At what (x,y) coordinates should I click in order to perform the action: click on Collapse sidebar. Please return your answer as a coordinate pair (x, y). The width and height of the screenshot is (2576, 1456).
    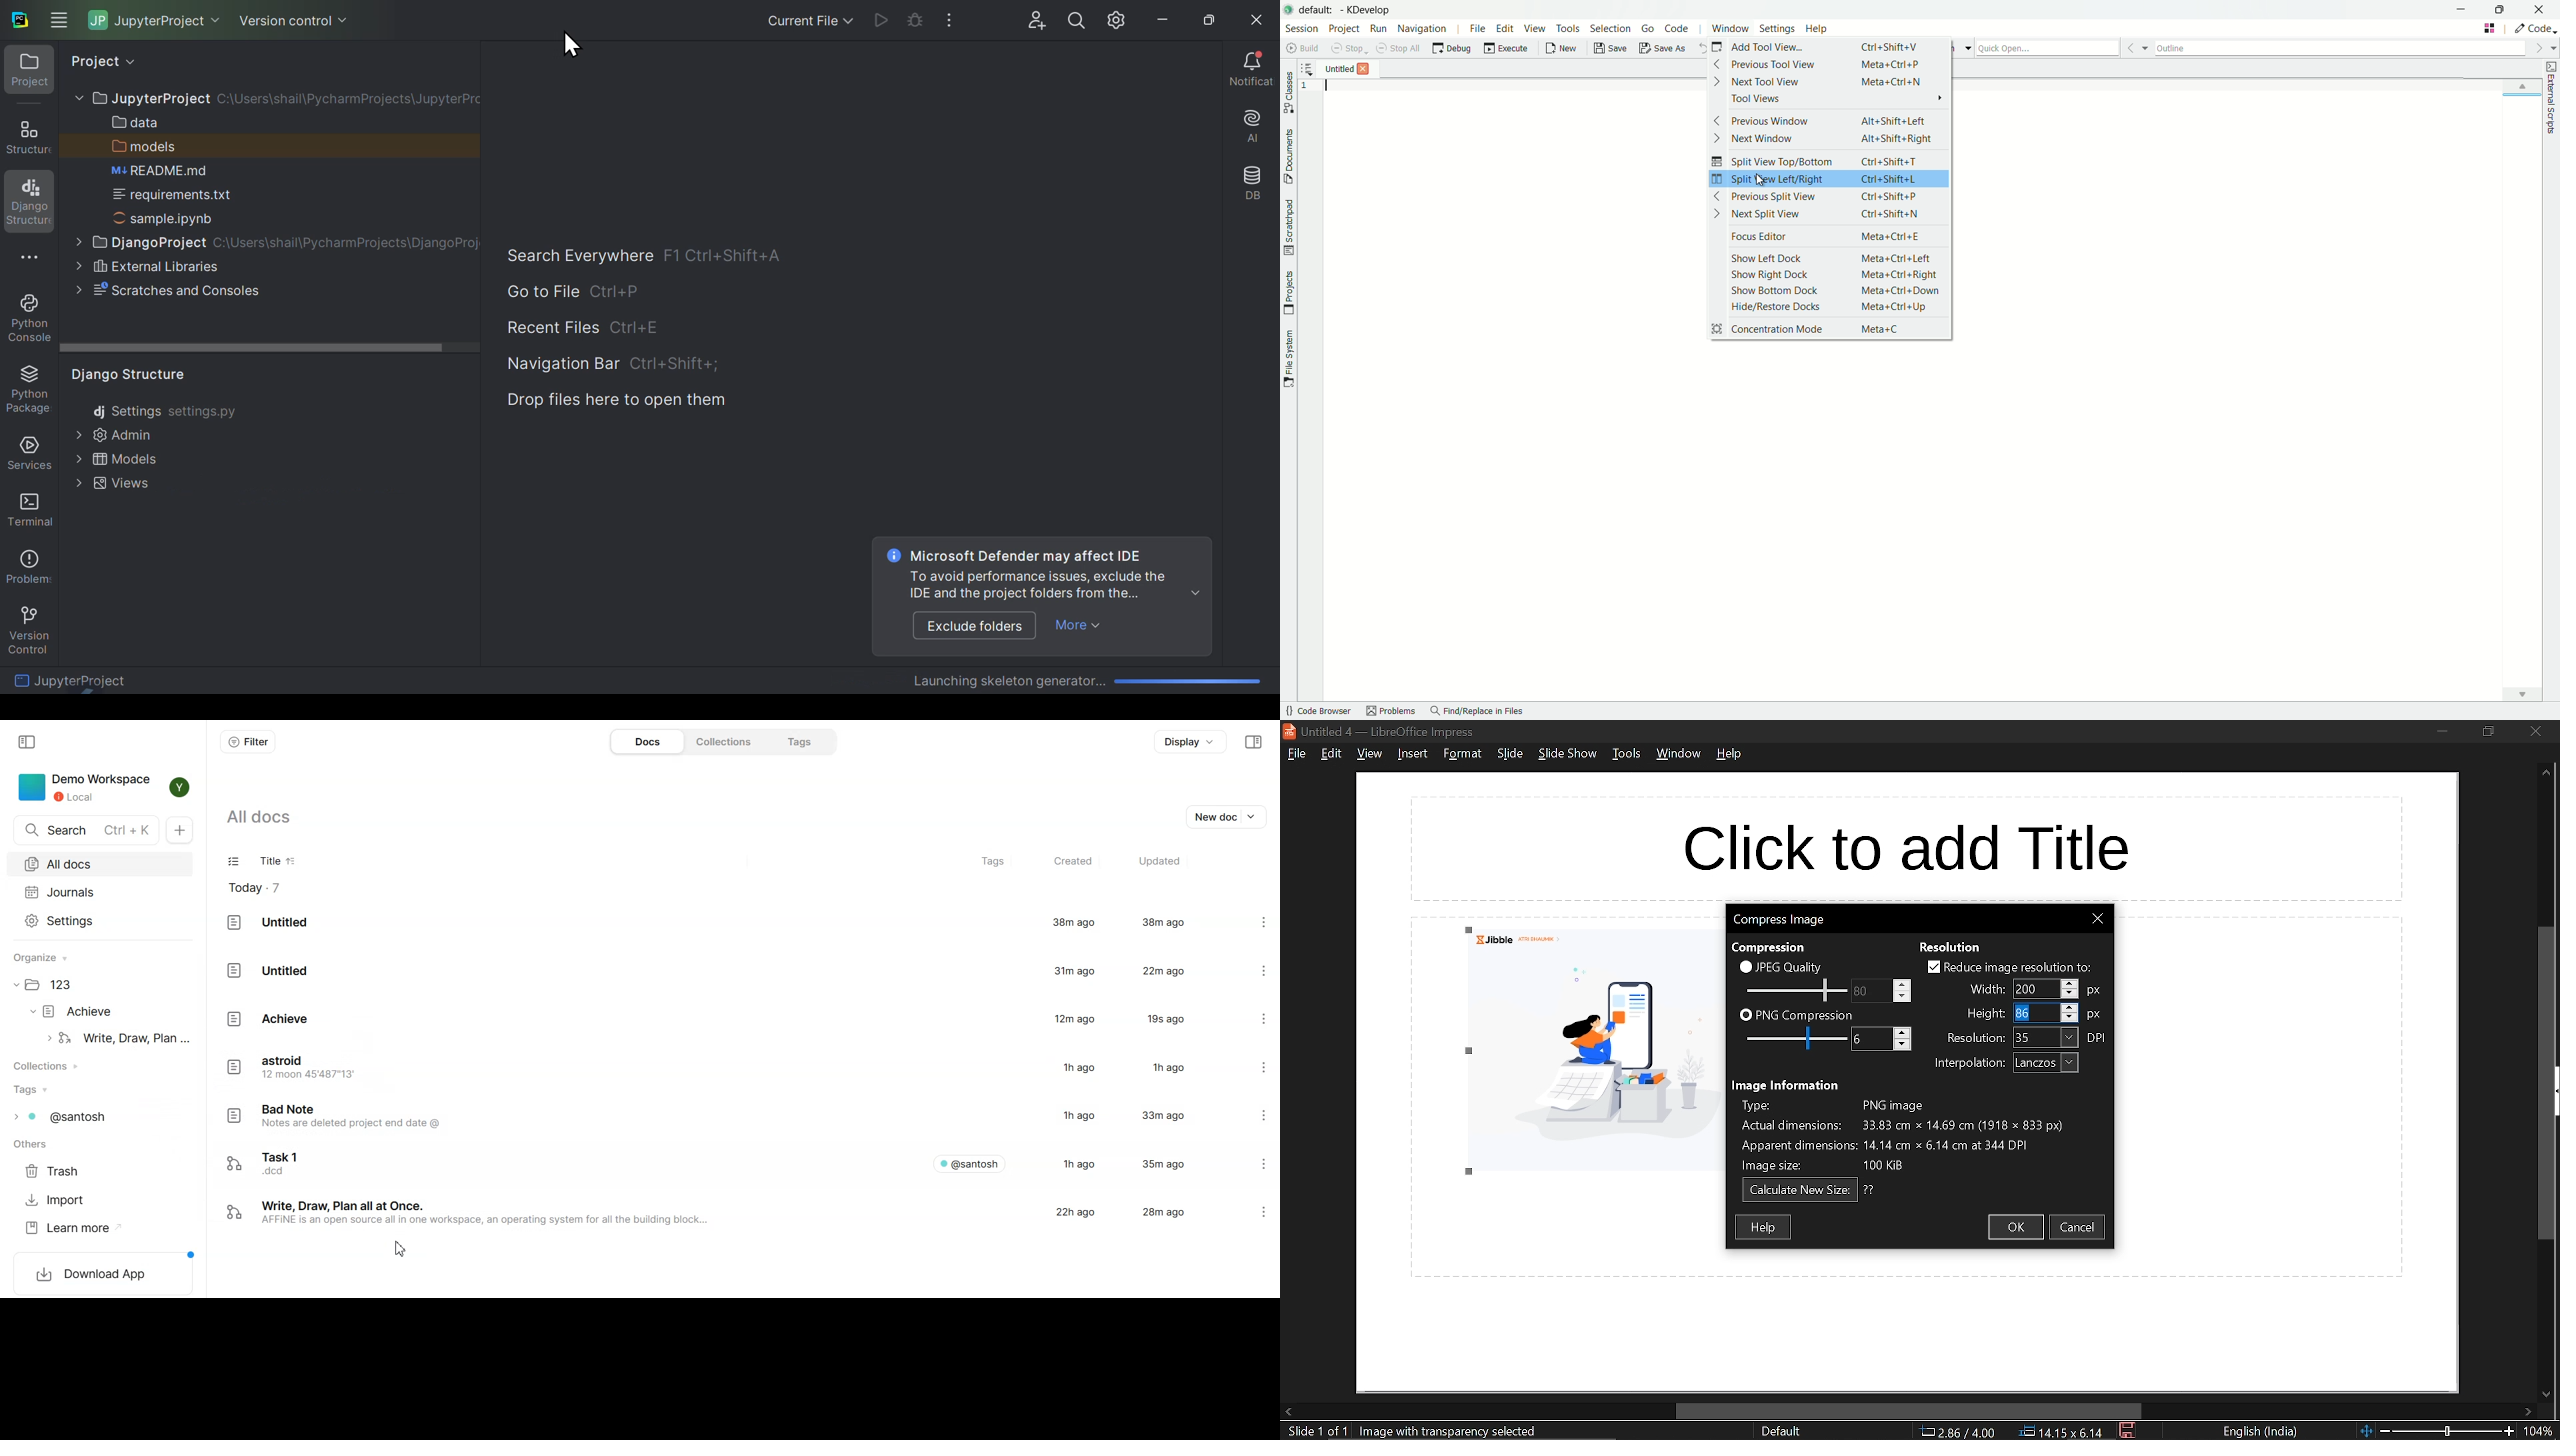
    Looking at the image, I should click on (1253, 742).